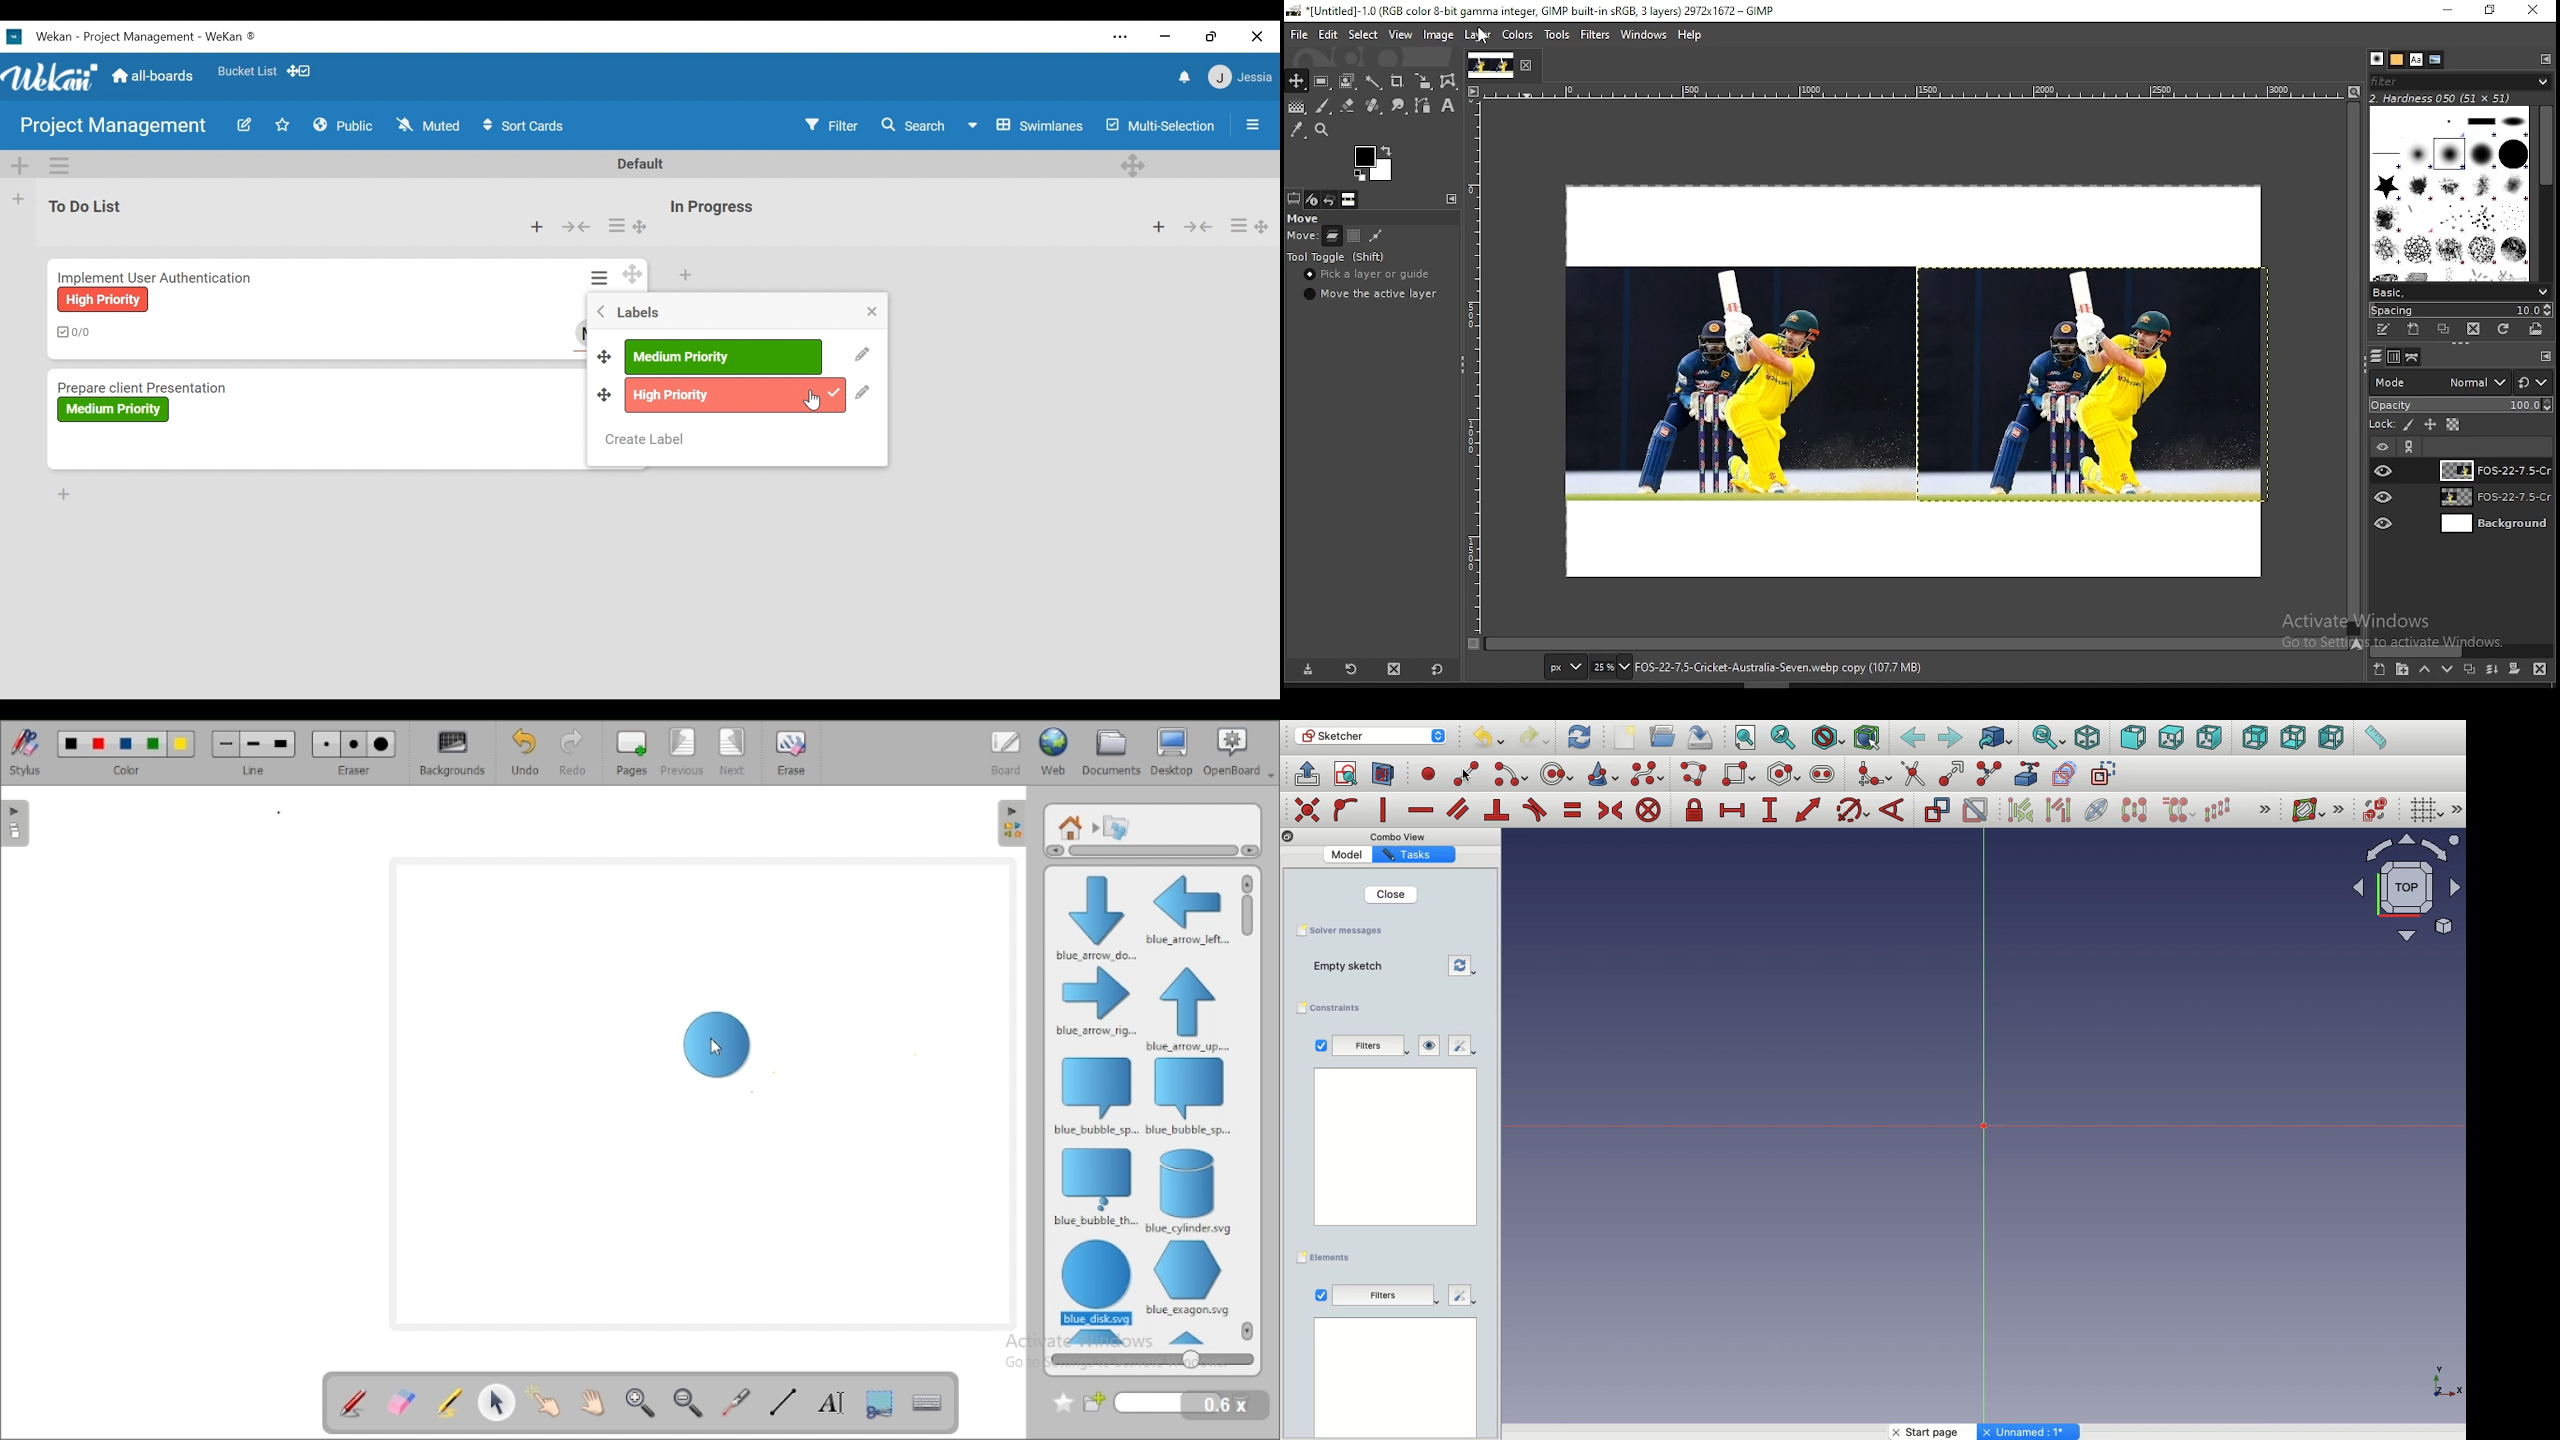  I want to click on Constrain block, so click(1648, 811).